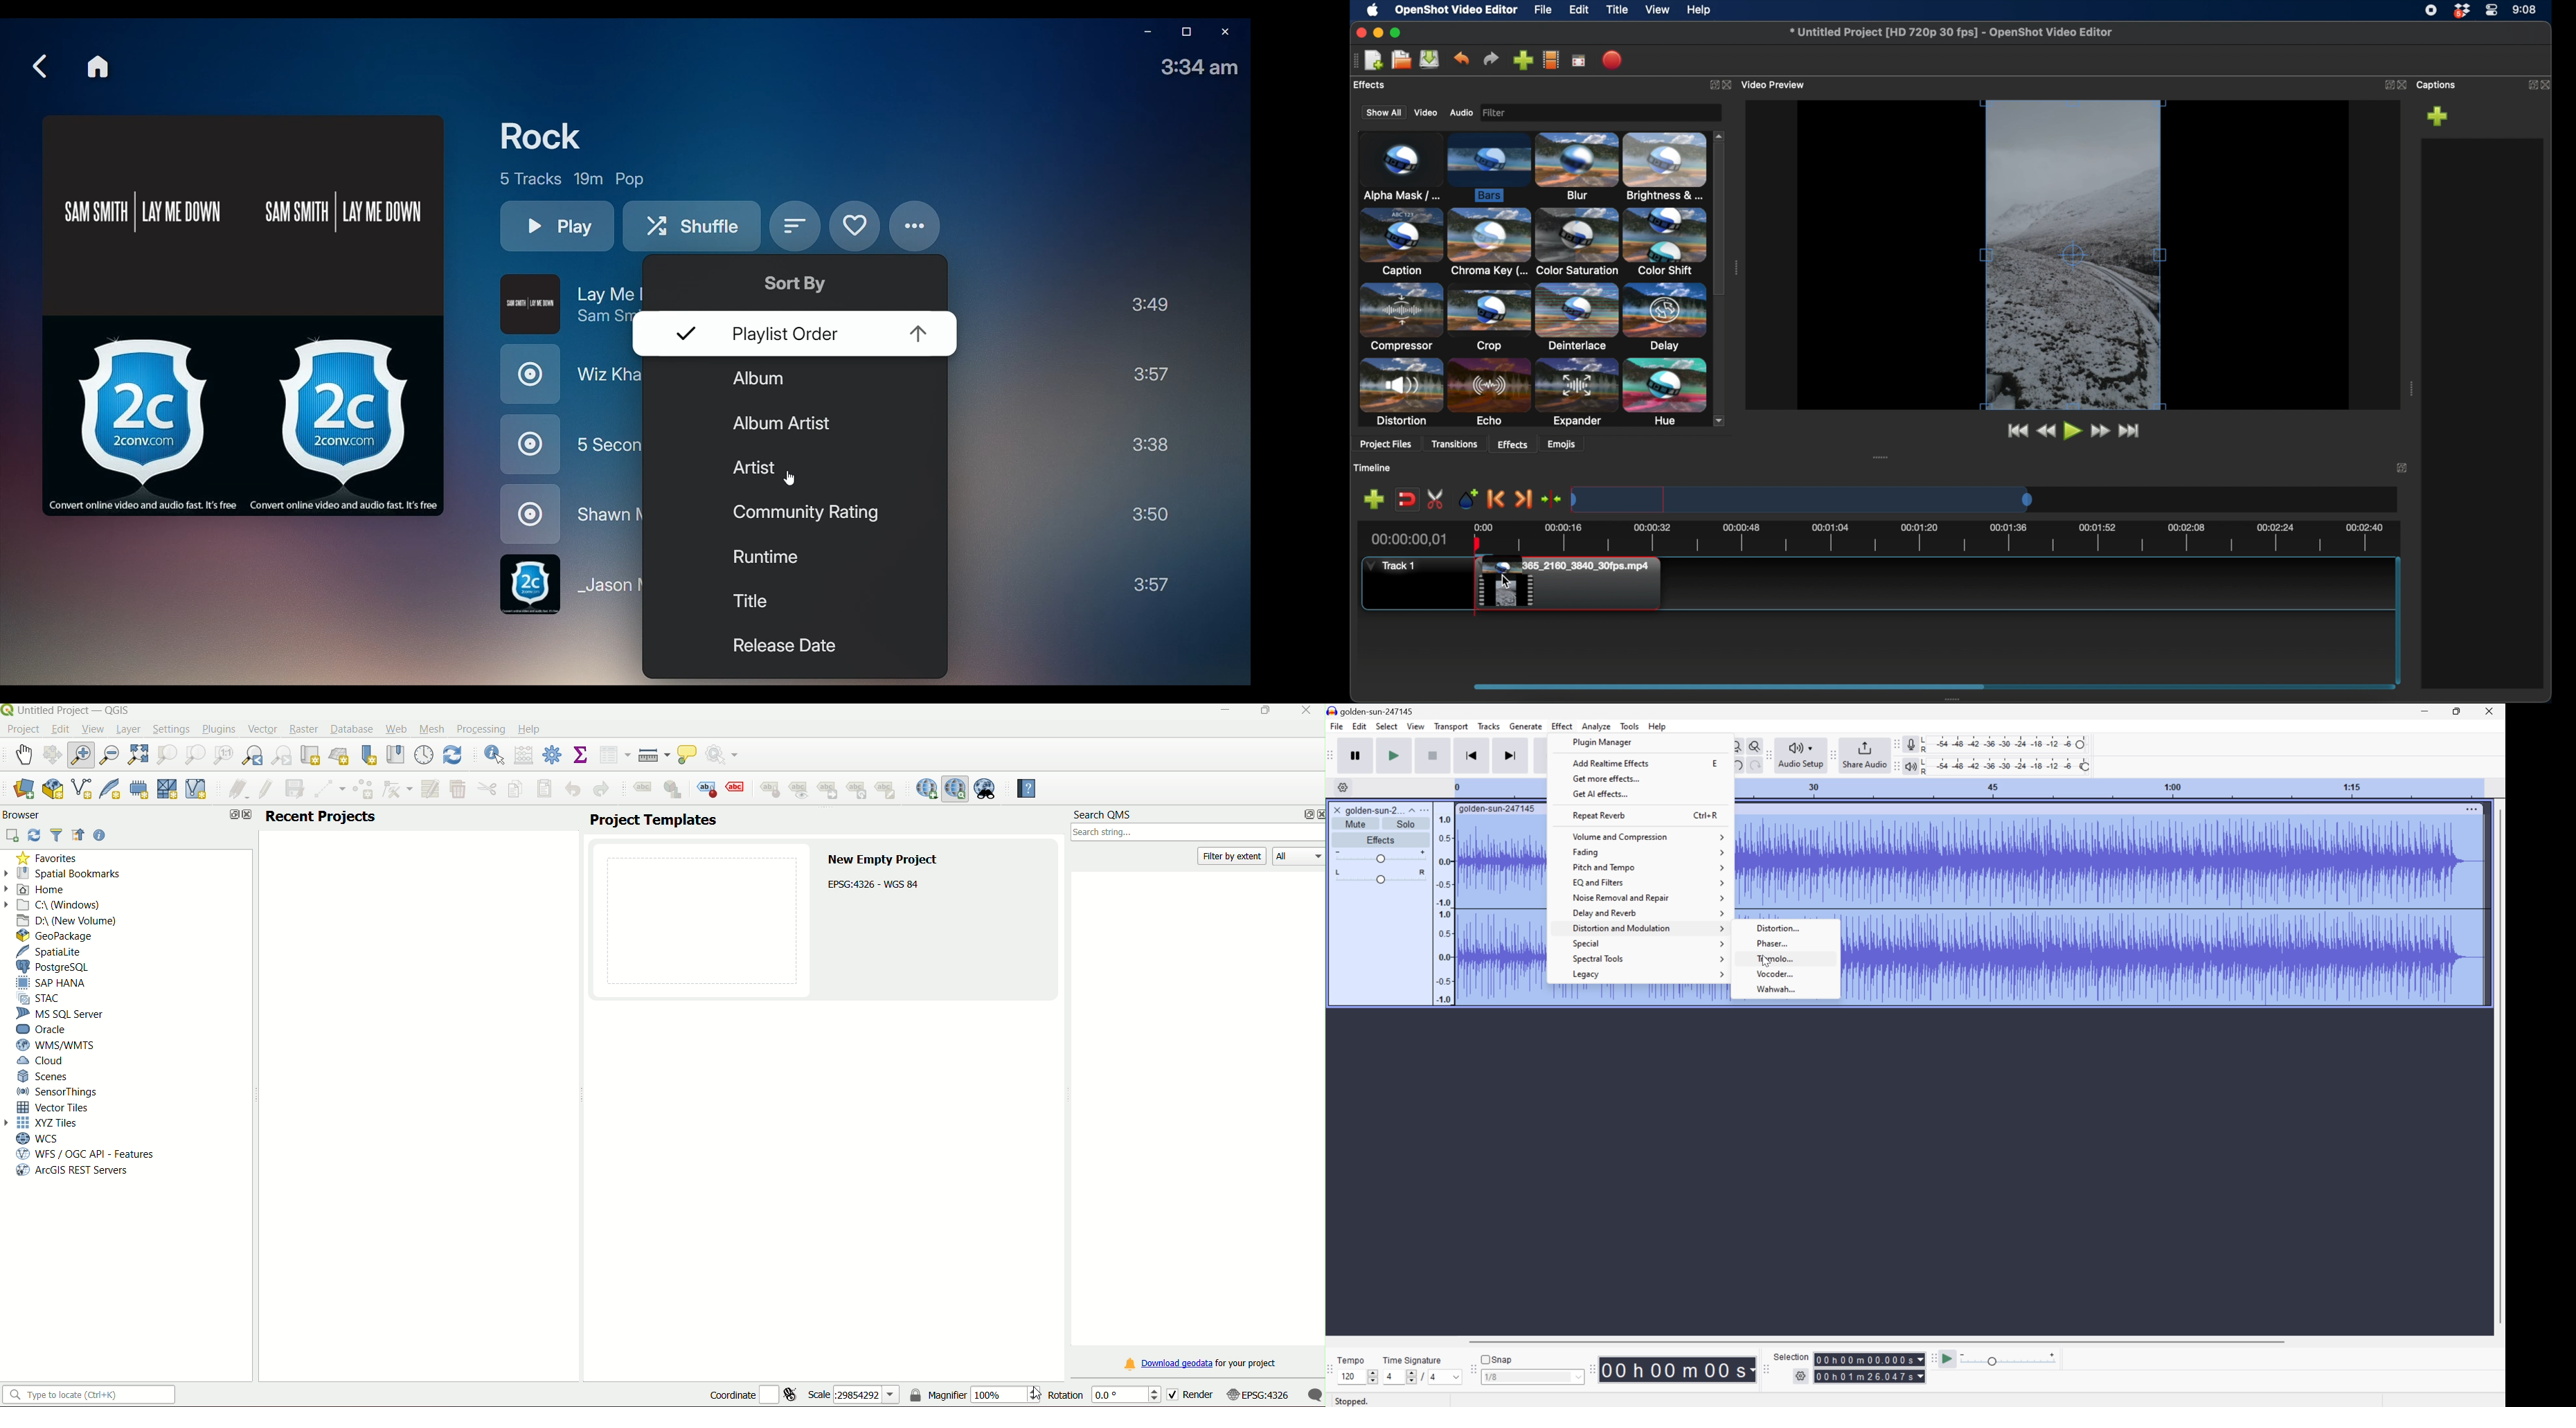 This screenshot has width=2576, height=1428. I want to click on add, so click(2438, 116).